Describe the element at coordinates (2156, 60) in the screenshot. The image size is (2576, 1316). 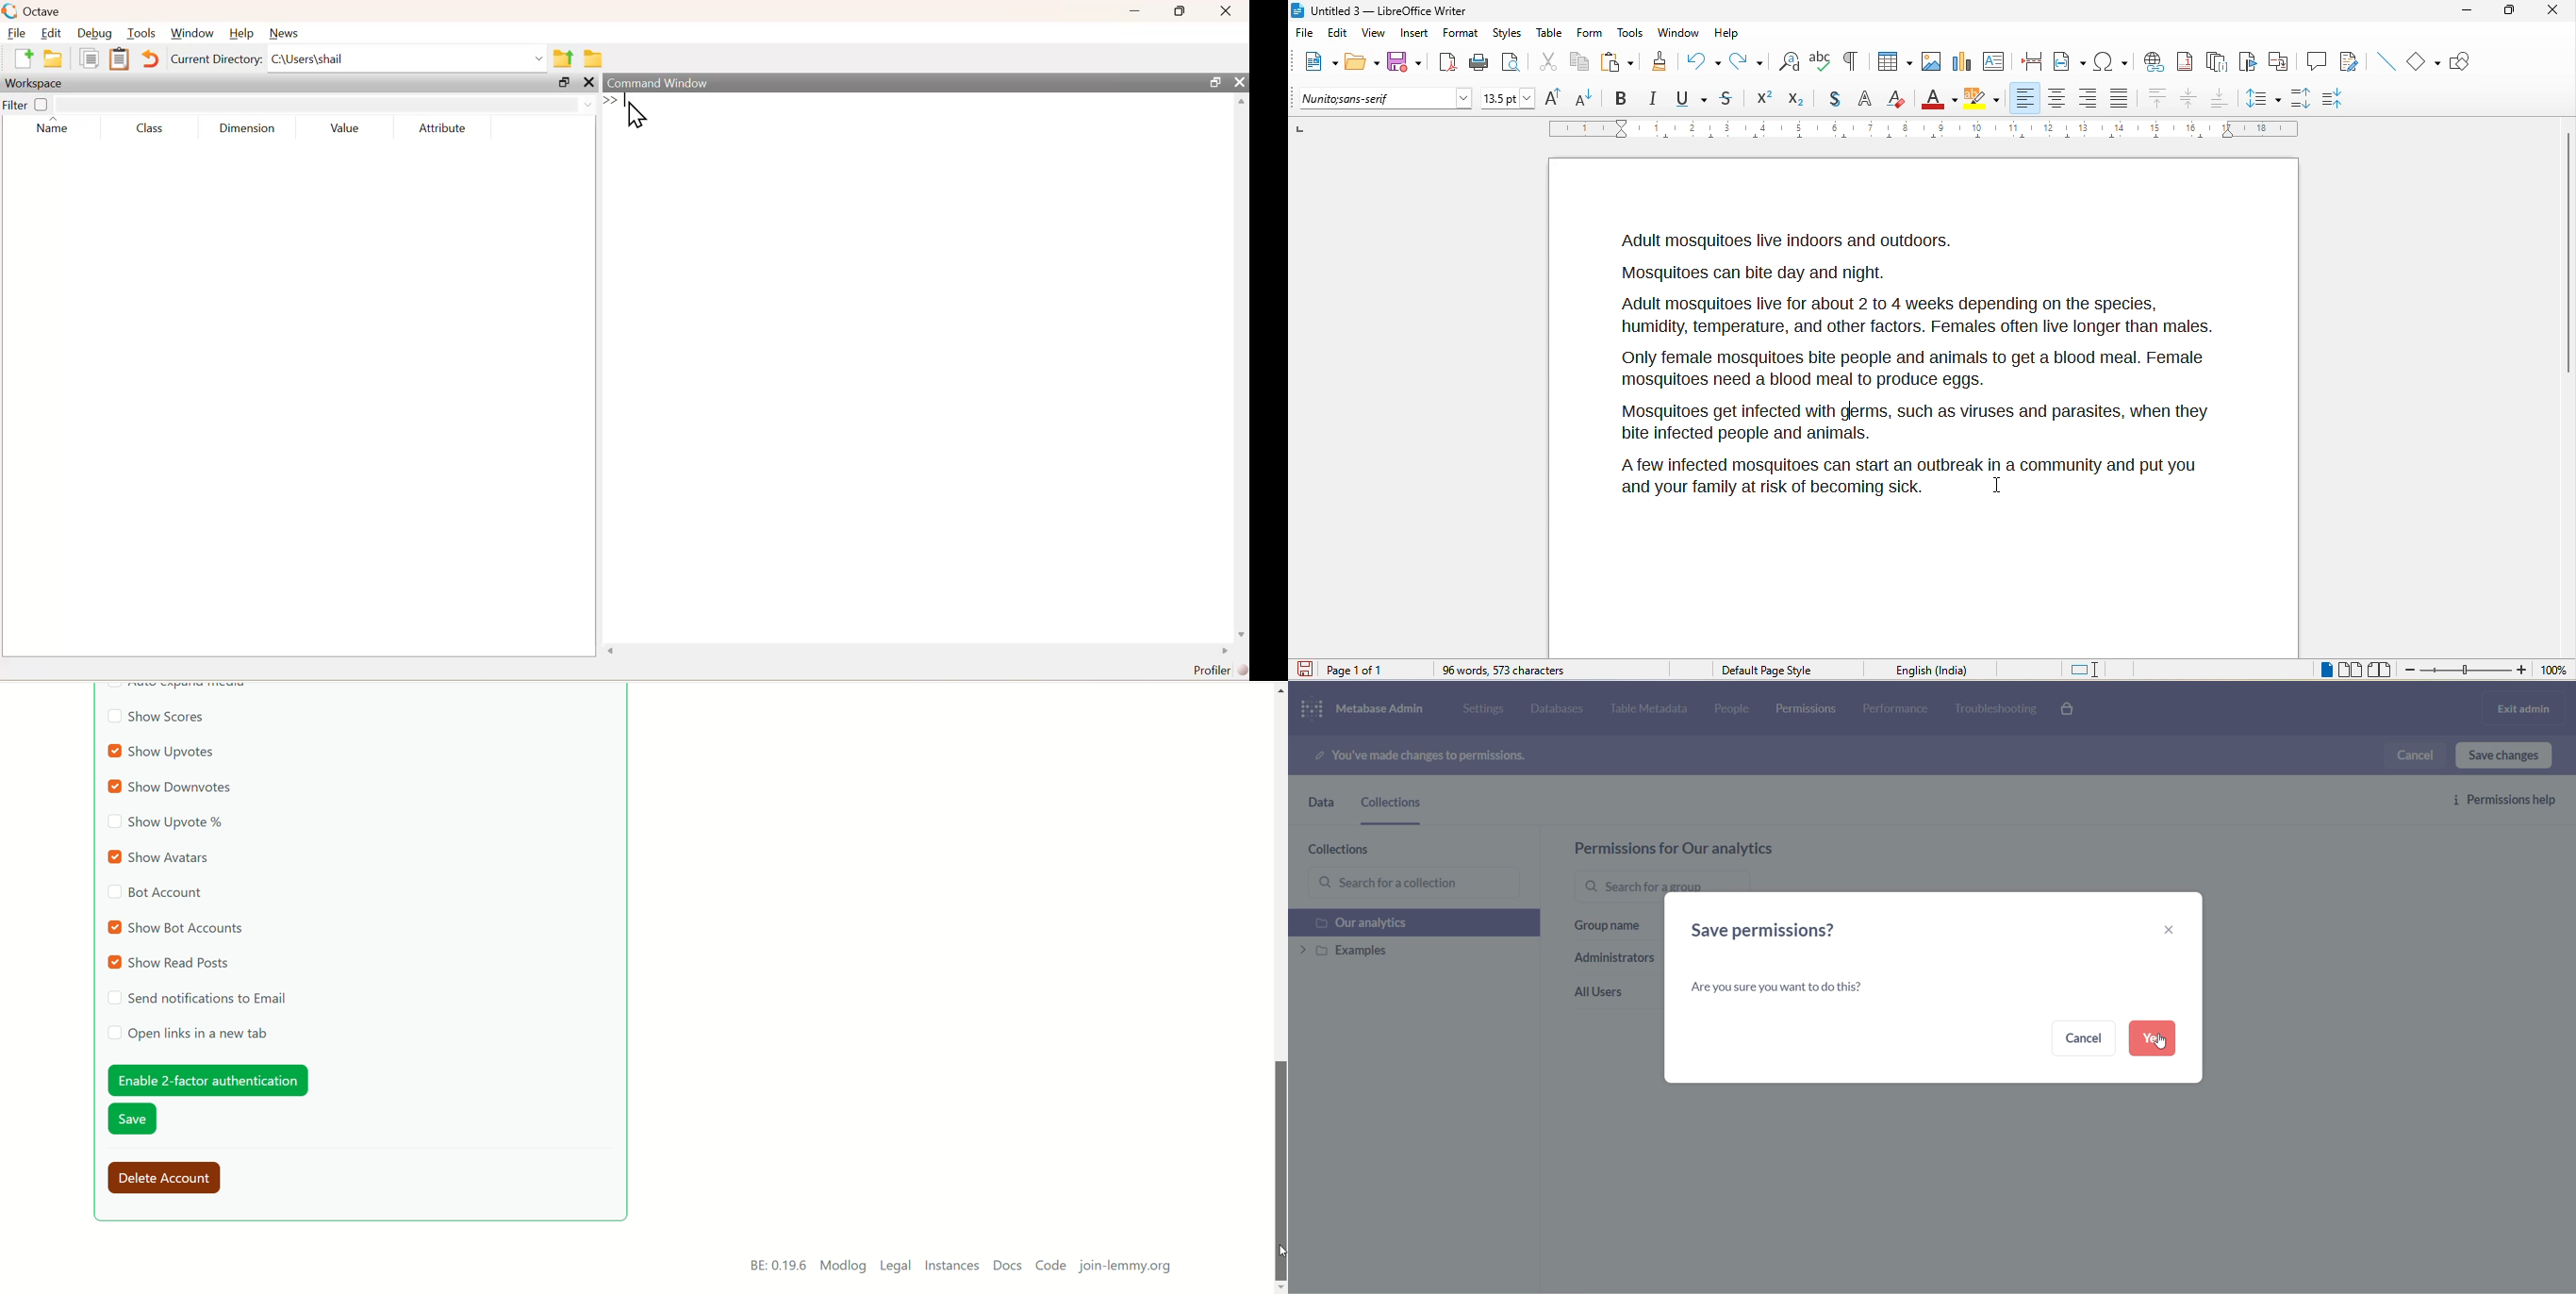
I see `hyperlink` at that location.